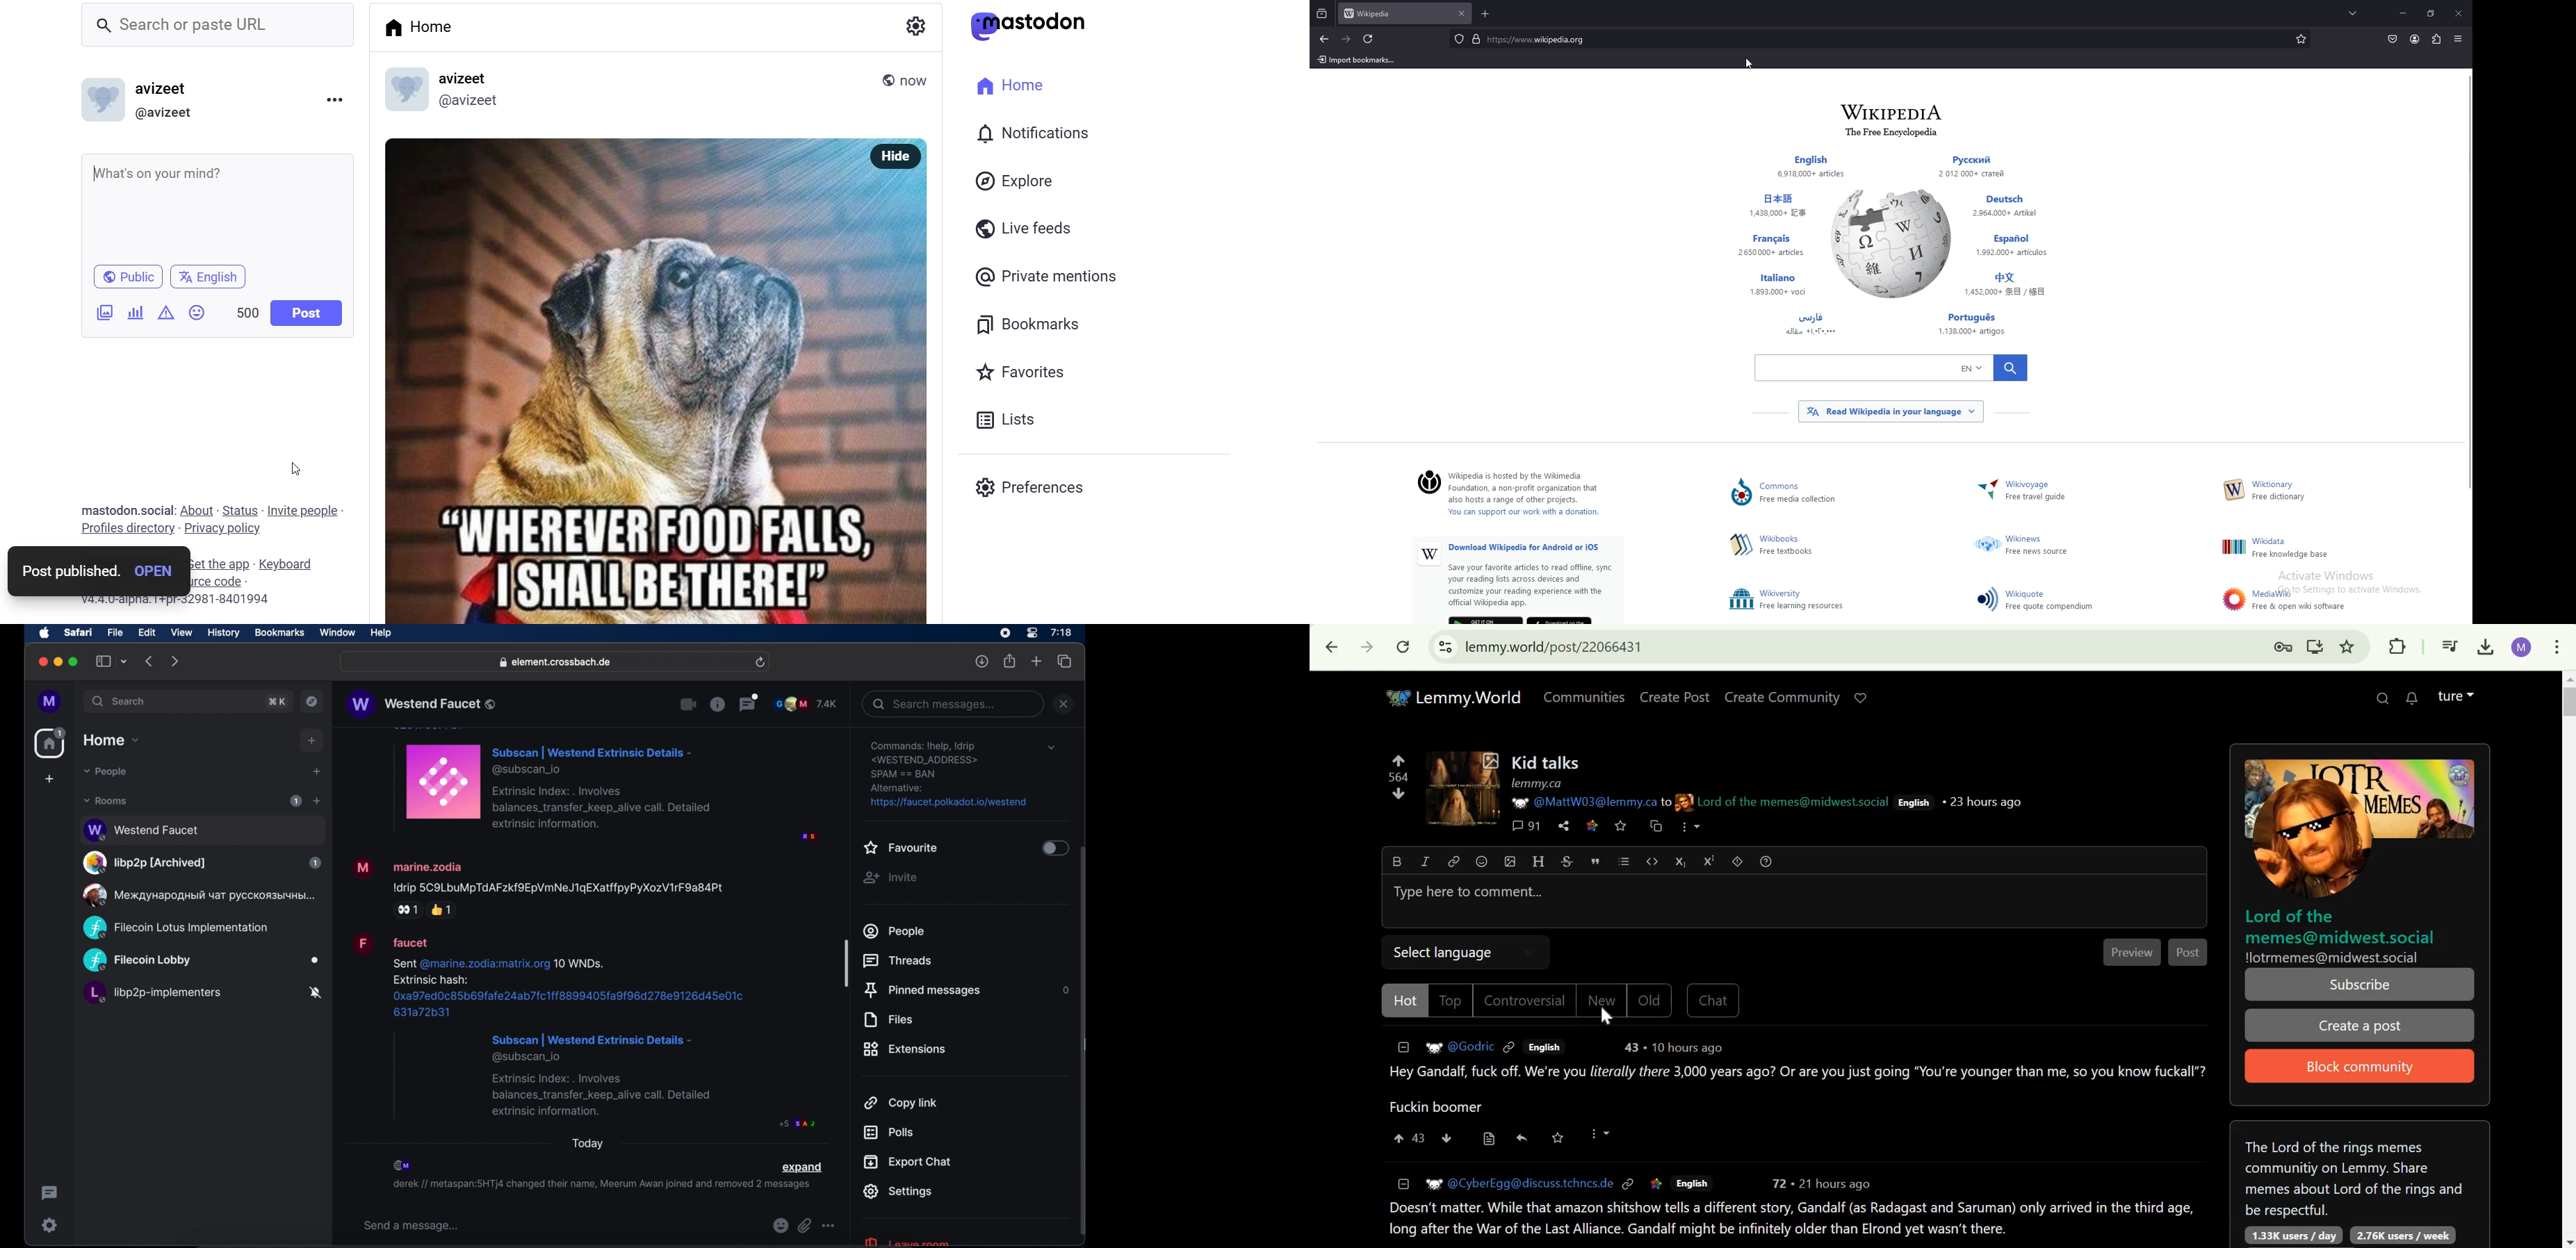 This screenshot has height=1260, width=2576. What do you see at coordinates (1534, 496) in the screenshot?
I see `‘Wikipedia is hosted by the Wikimedia

) Foundation, a non-profit organization that
also hosts a range of other projects.
You can support our work with a donation.` at bounding box center [1534, 496].